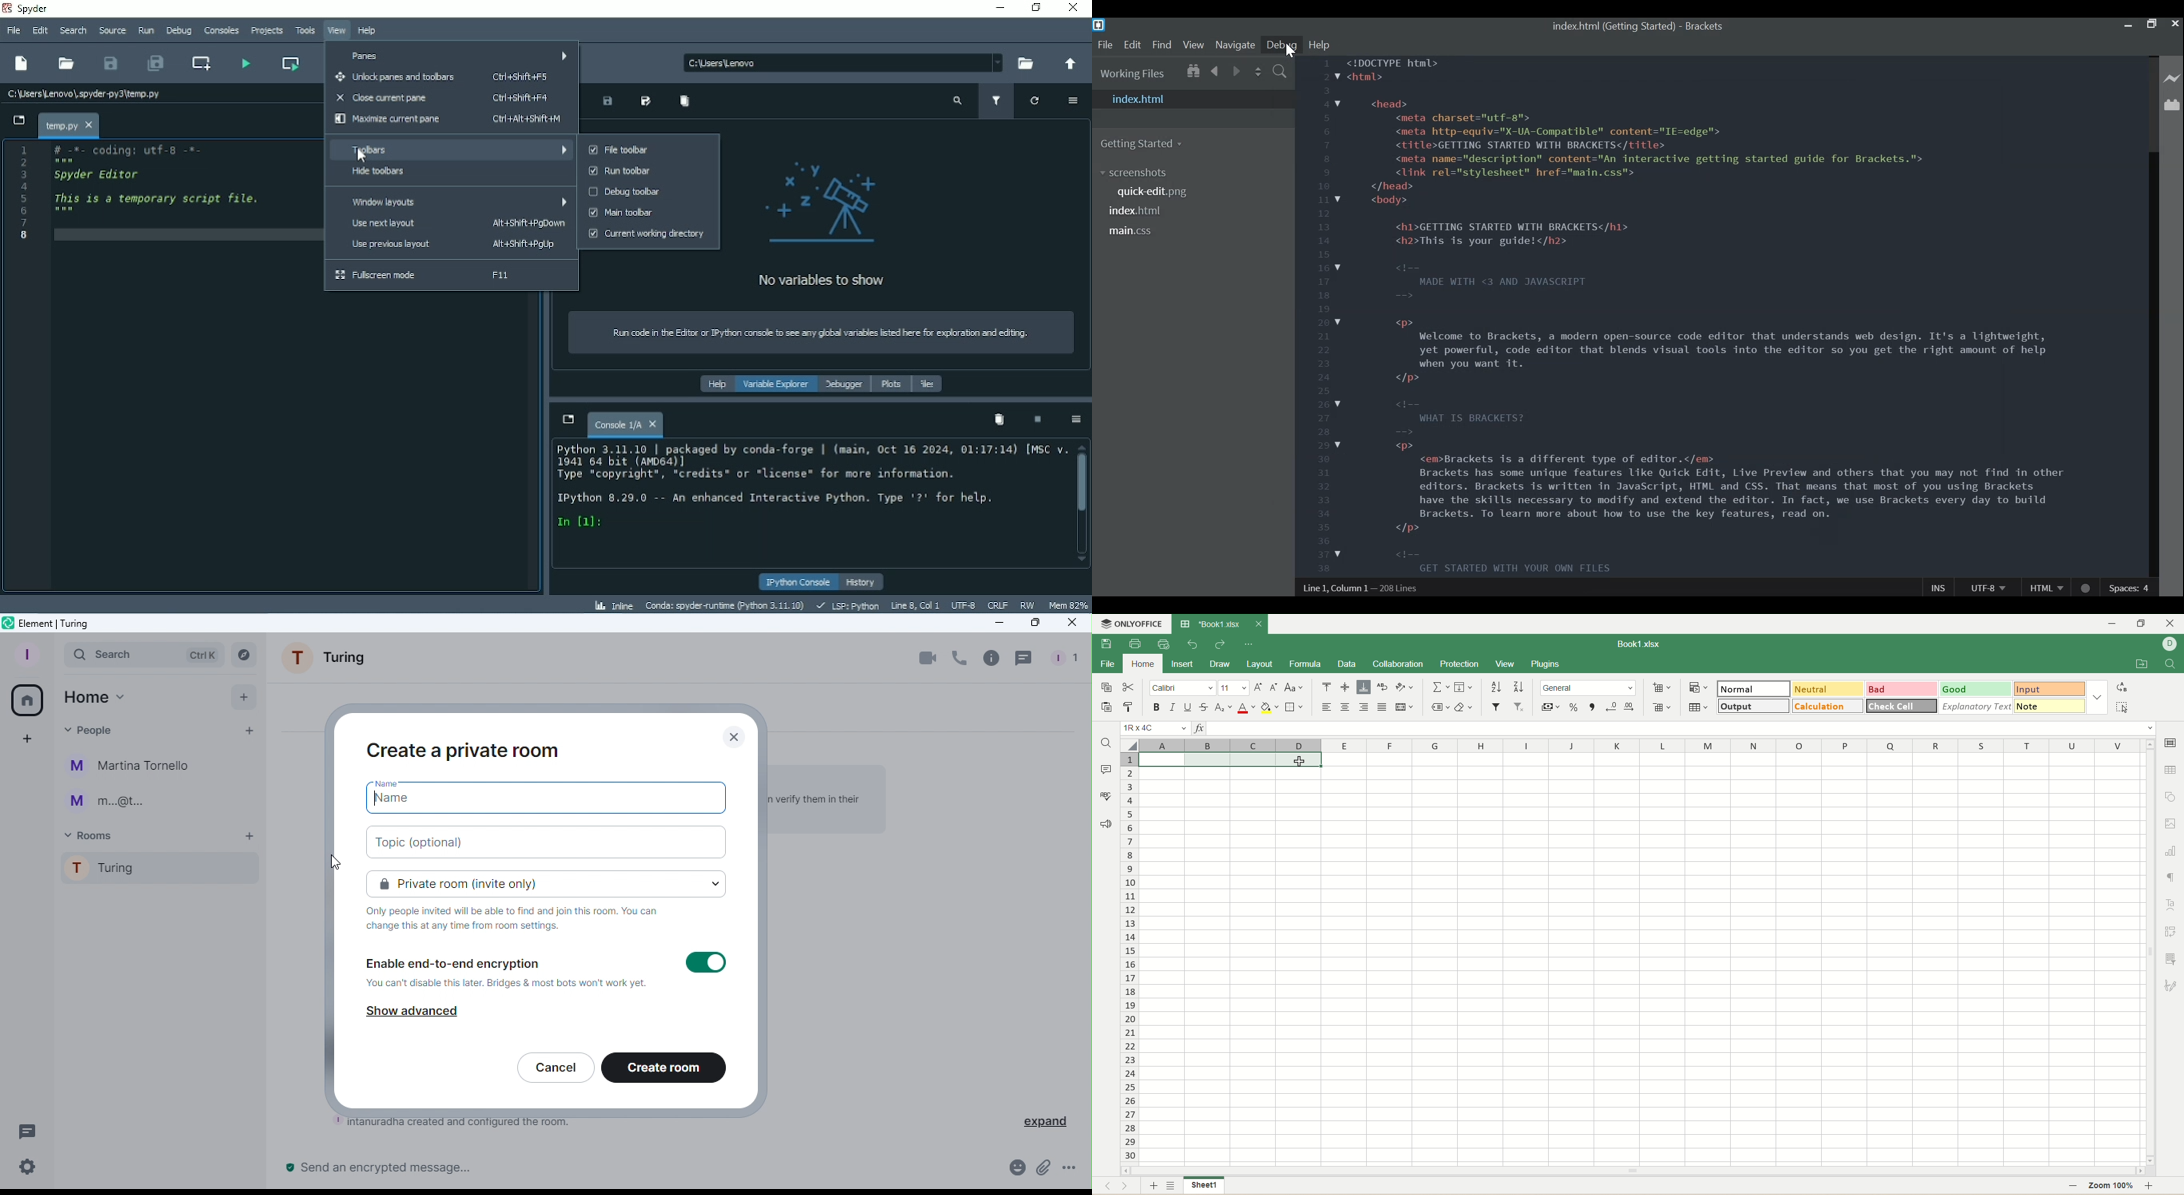  What do you see at coordinates (100, 175) in the screenshot?
I see `Spyder editor` at bounding box center [100, 175].